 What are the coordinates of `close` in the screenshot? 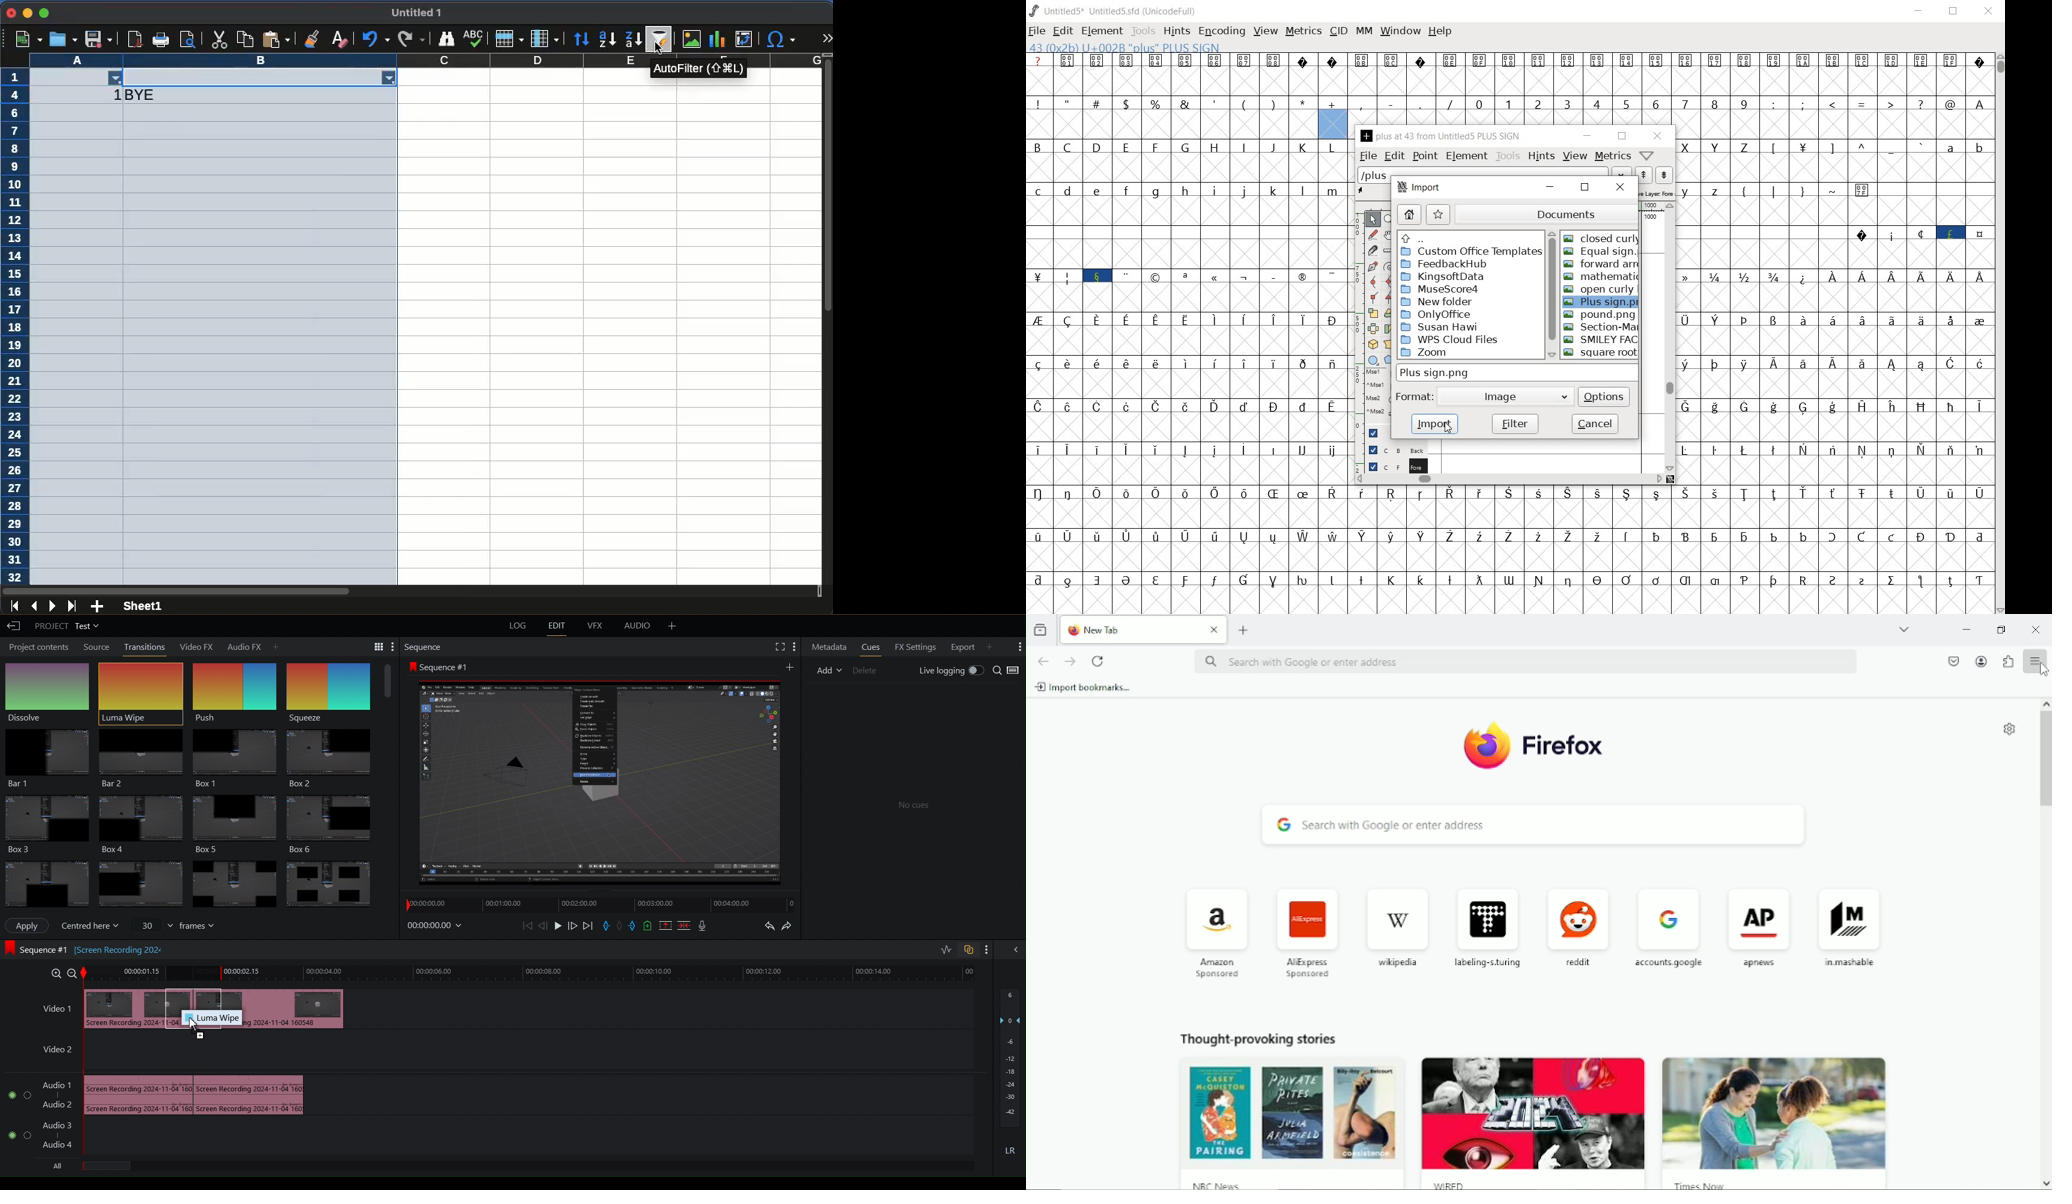 It's located at (1659, 135).